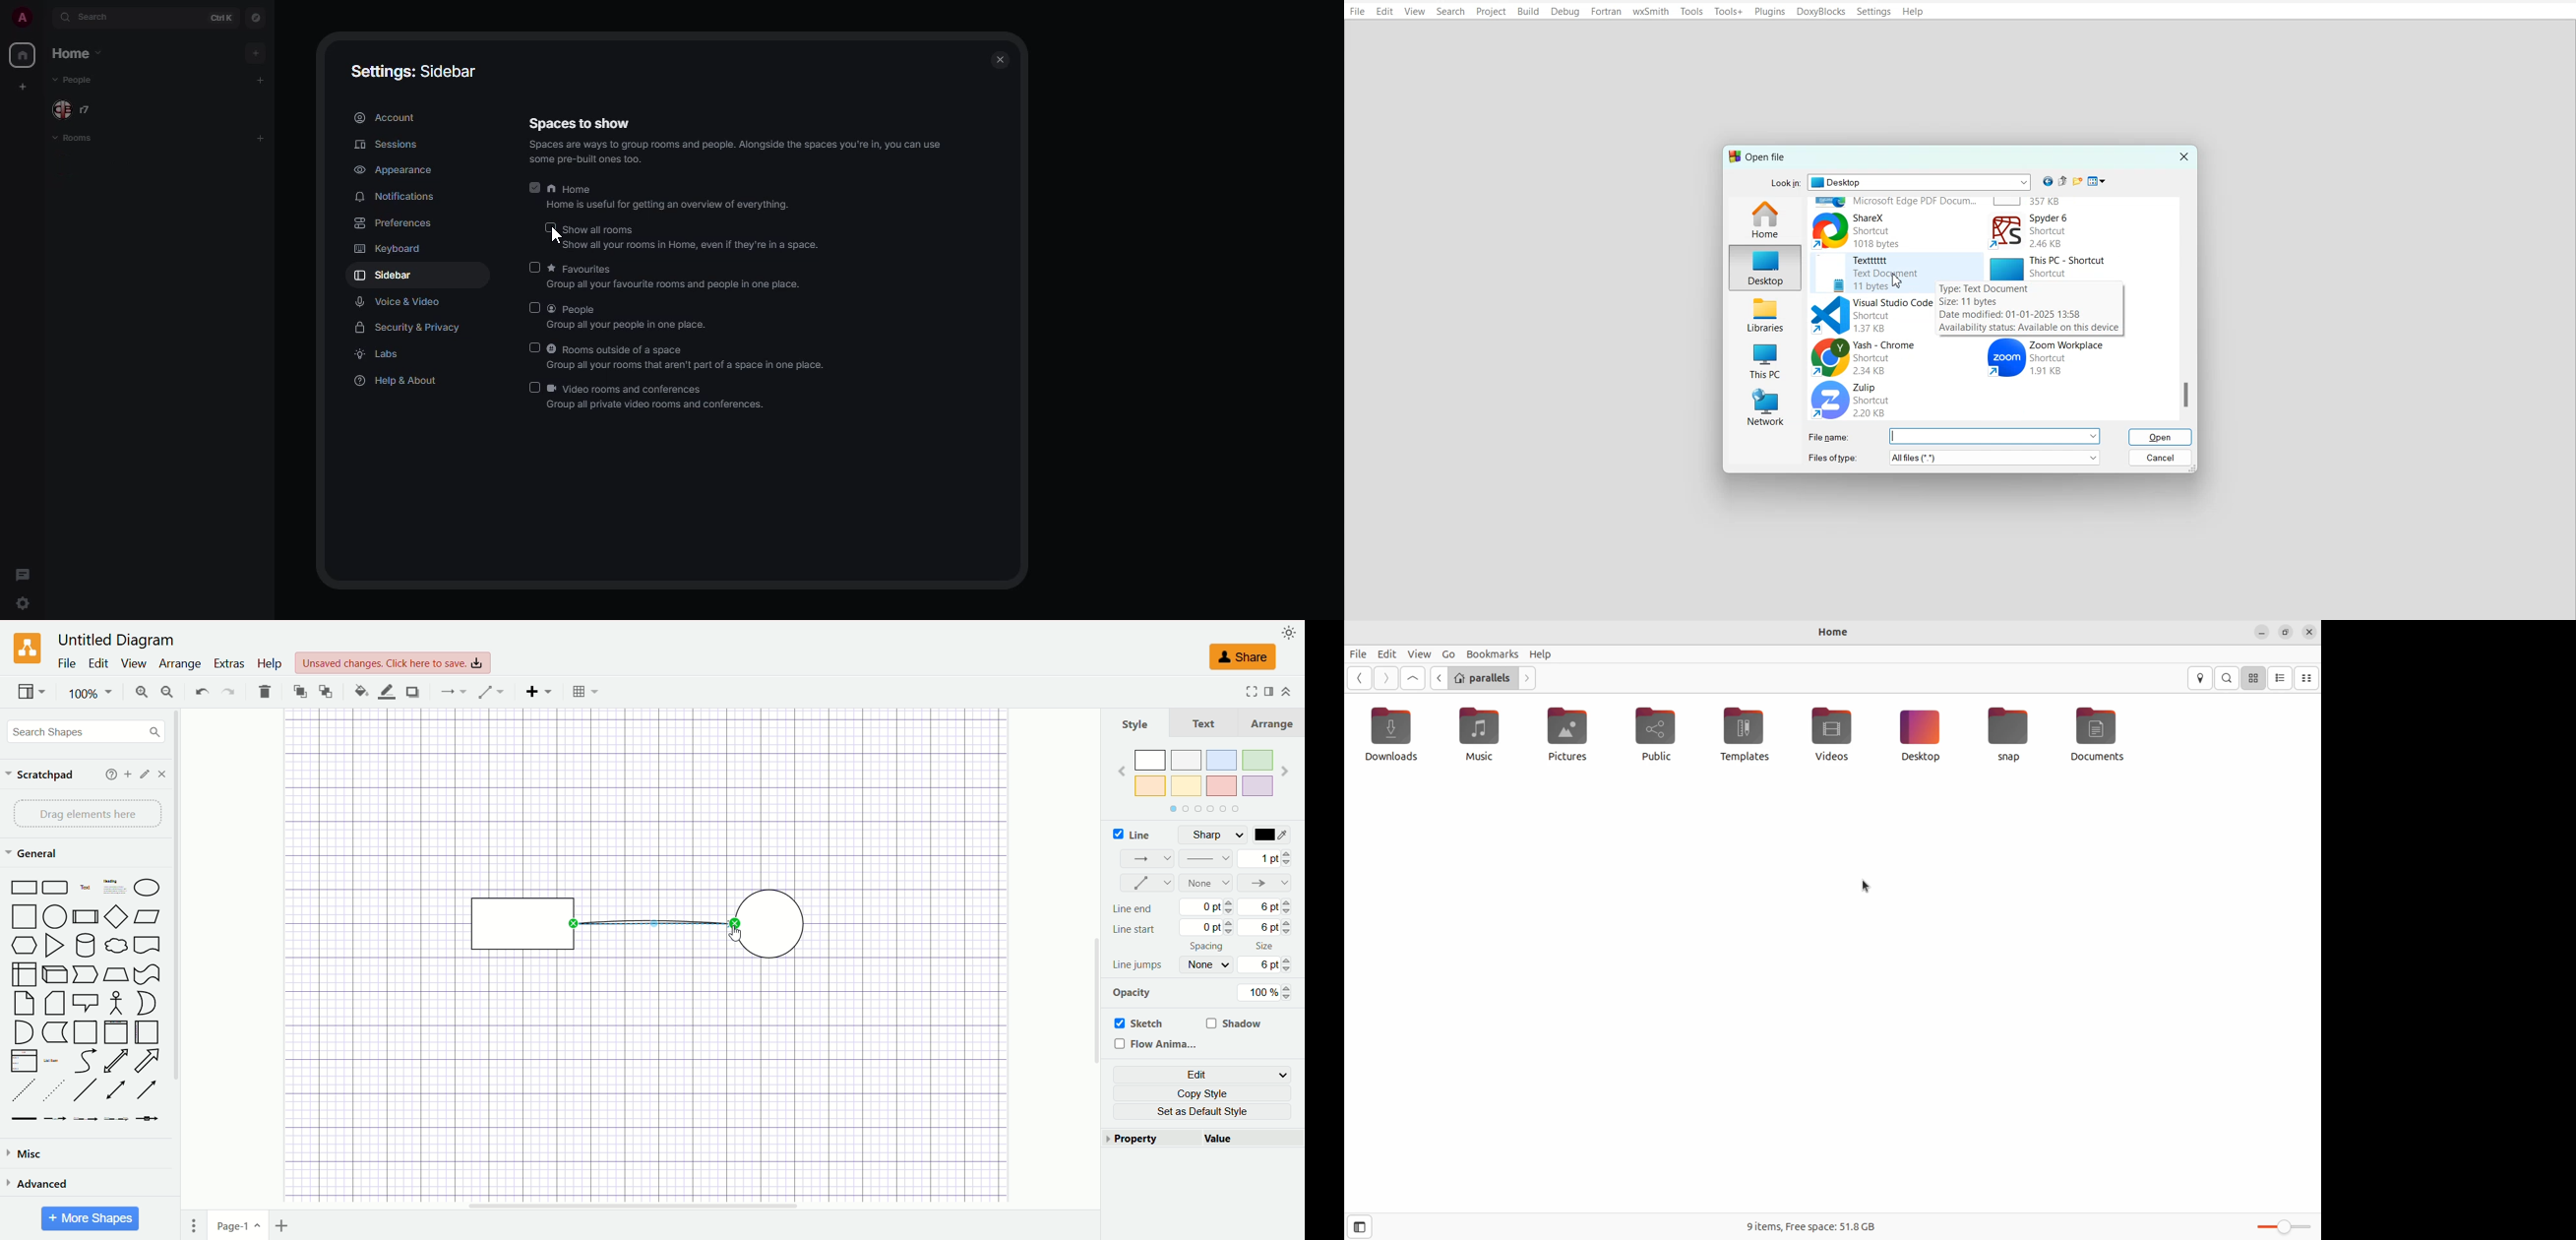 This screenshot has height=1260, width=2576. I want to click on search shapes, so click(84, 731).